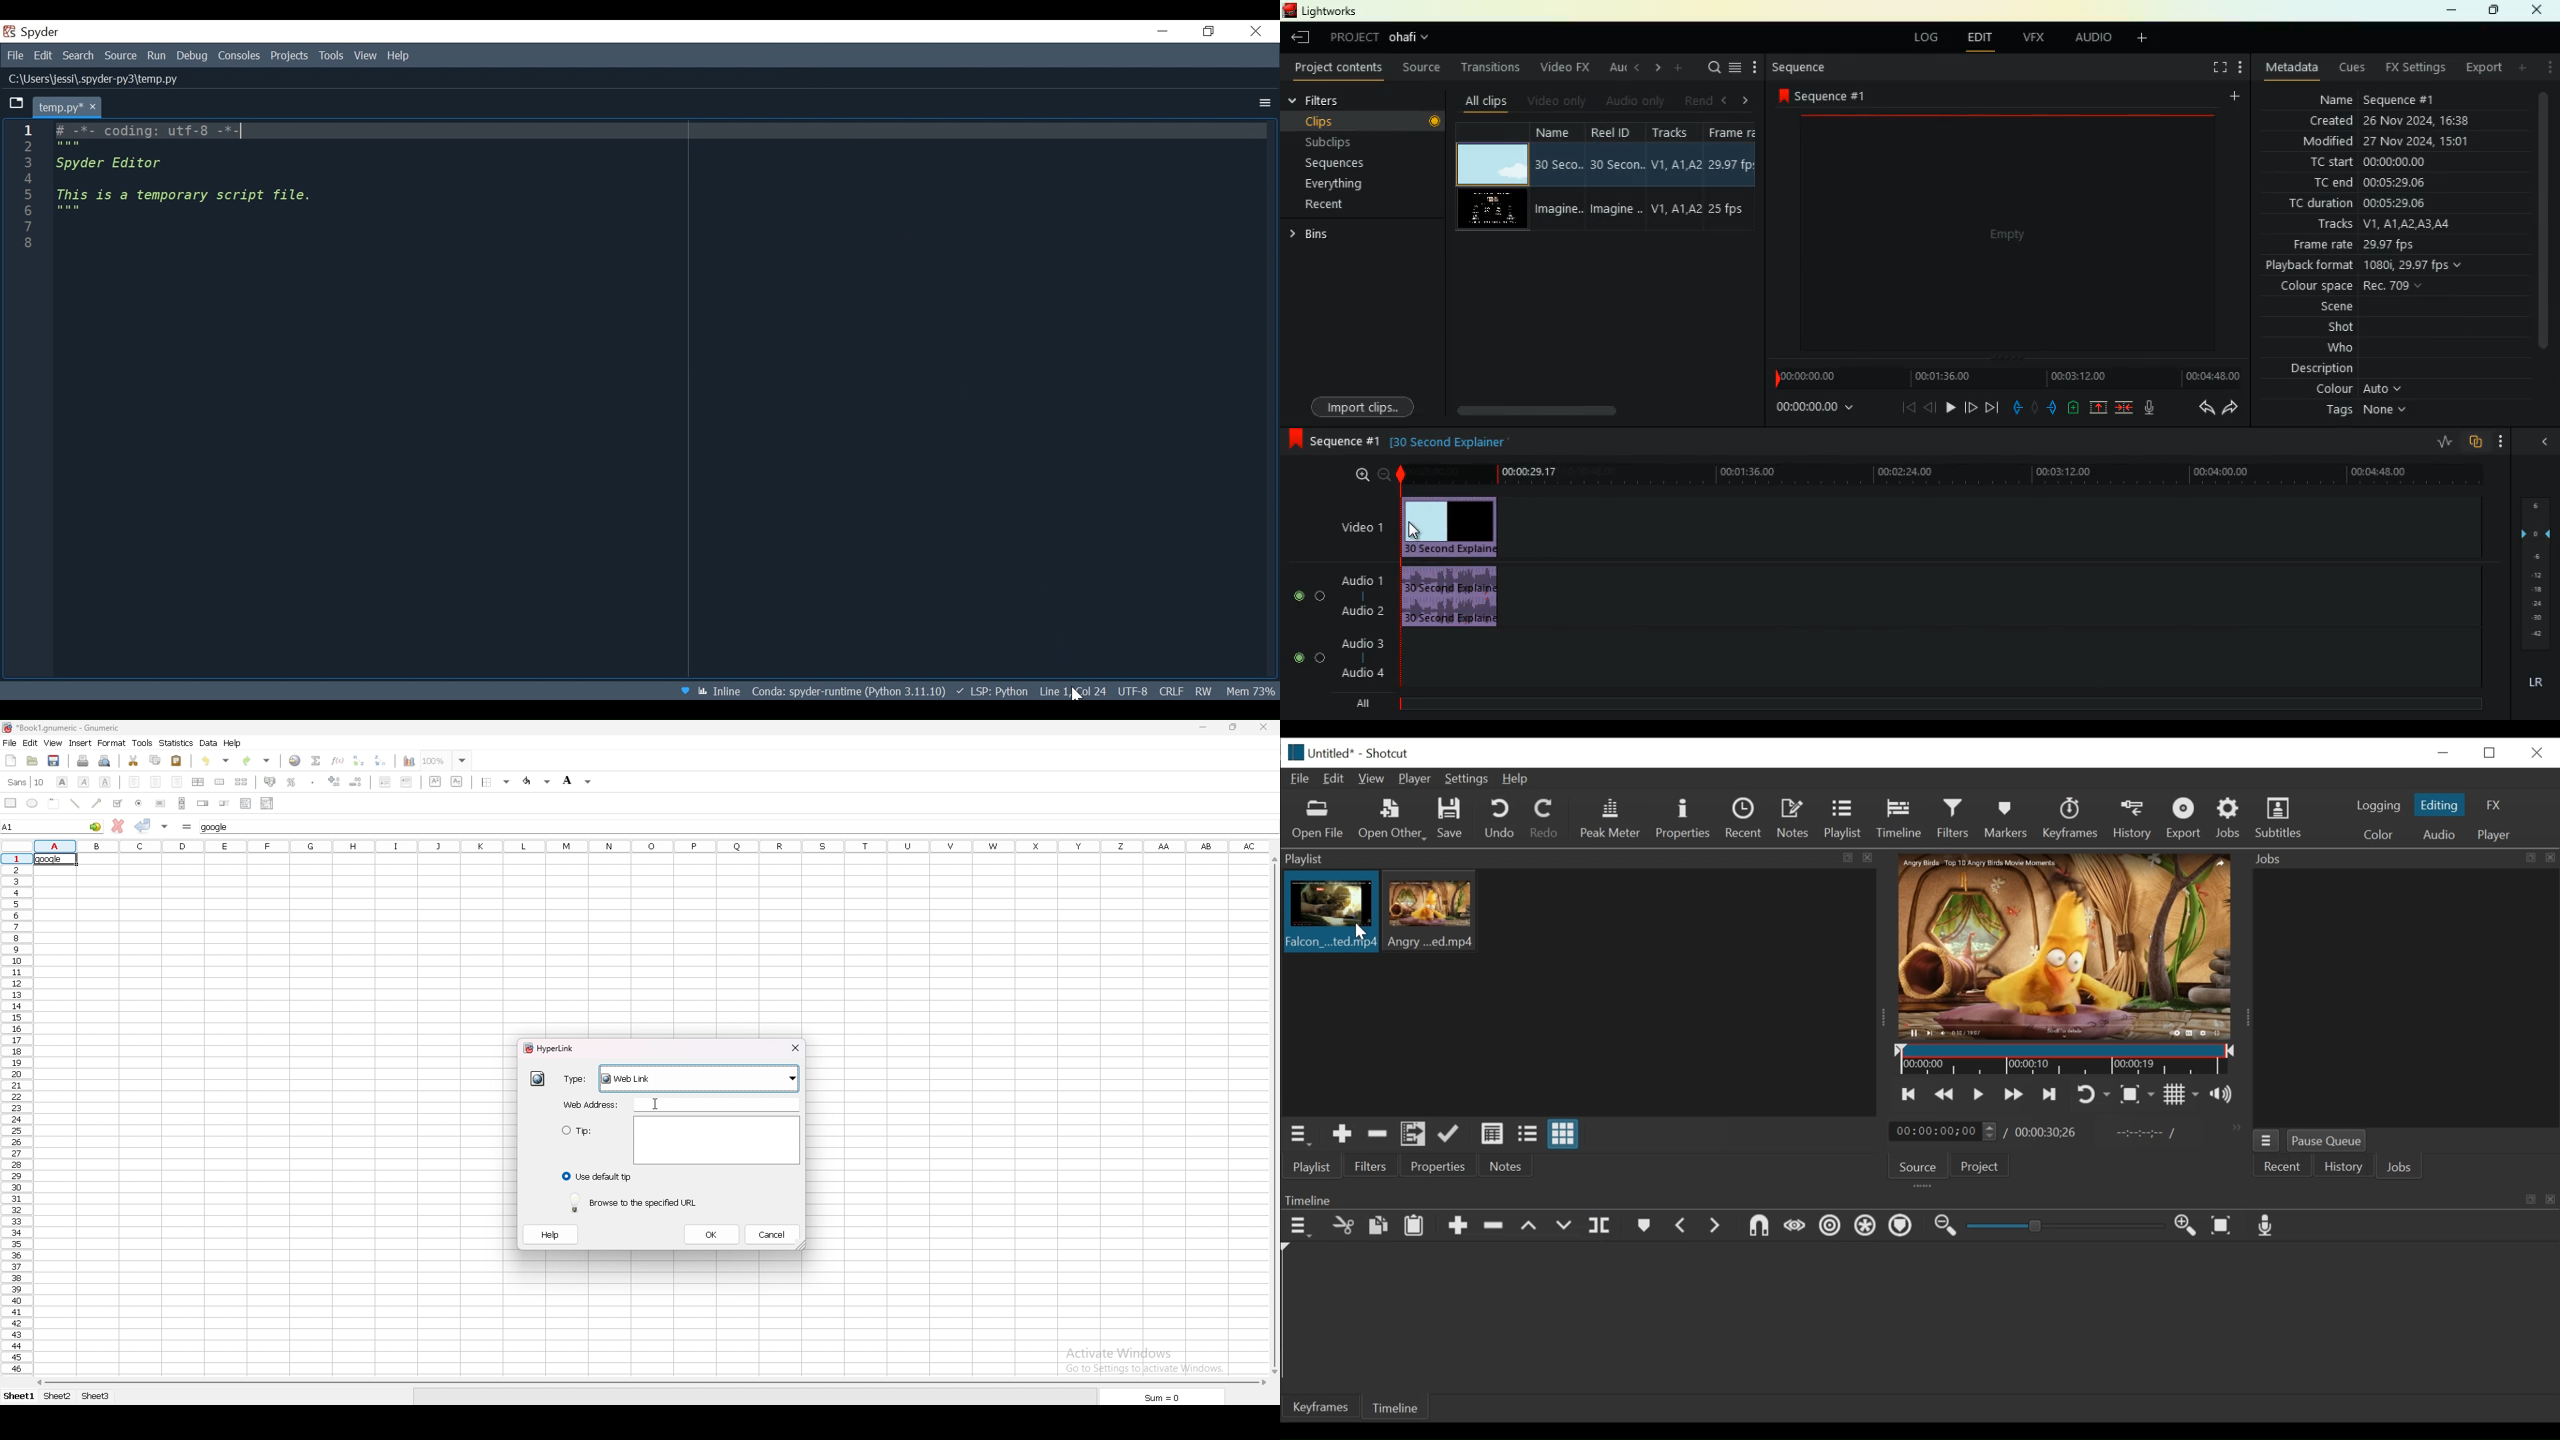 The width and height of the screenshot is (2576, 1456). I want to click on cues, so click(2349, 69).